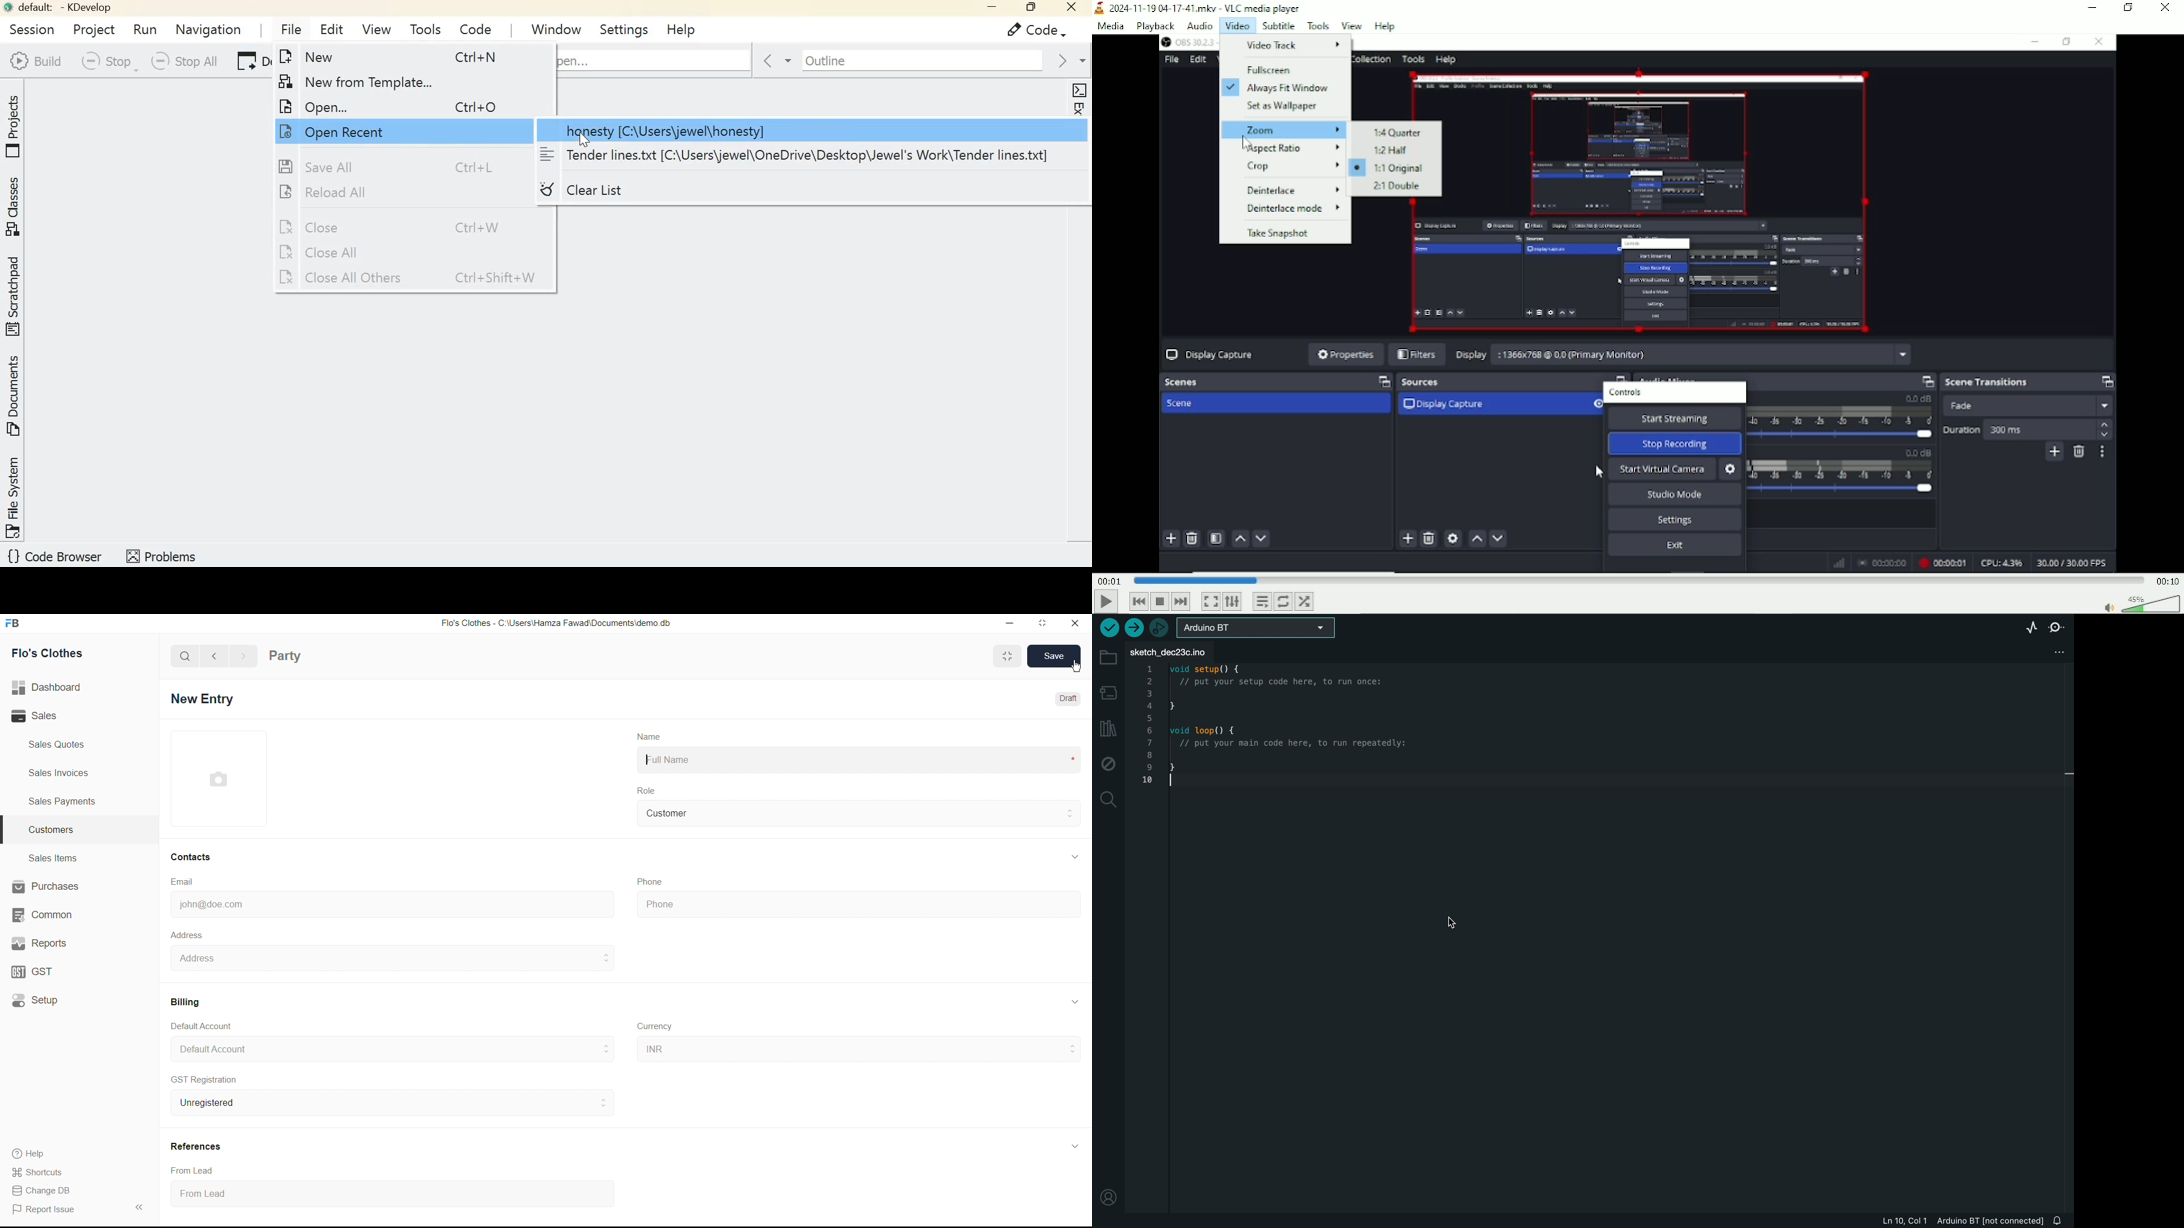  What do you see at coordinates (53, 859) in the screenshot?
I see `Sales Items` at bounding box center [53, 859].